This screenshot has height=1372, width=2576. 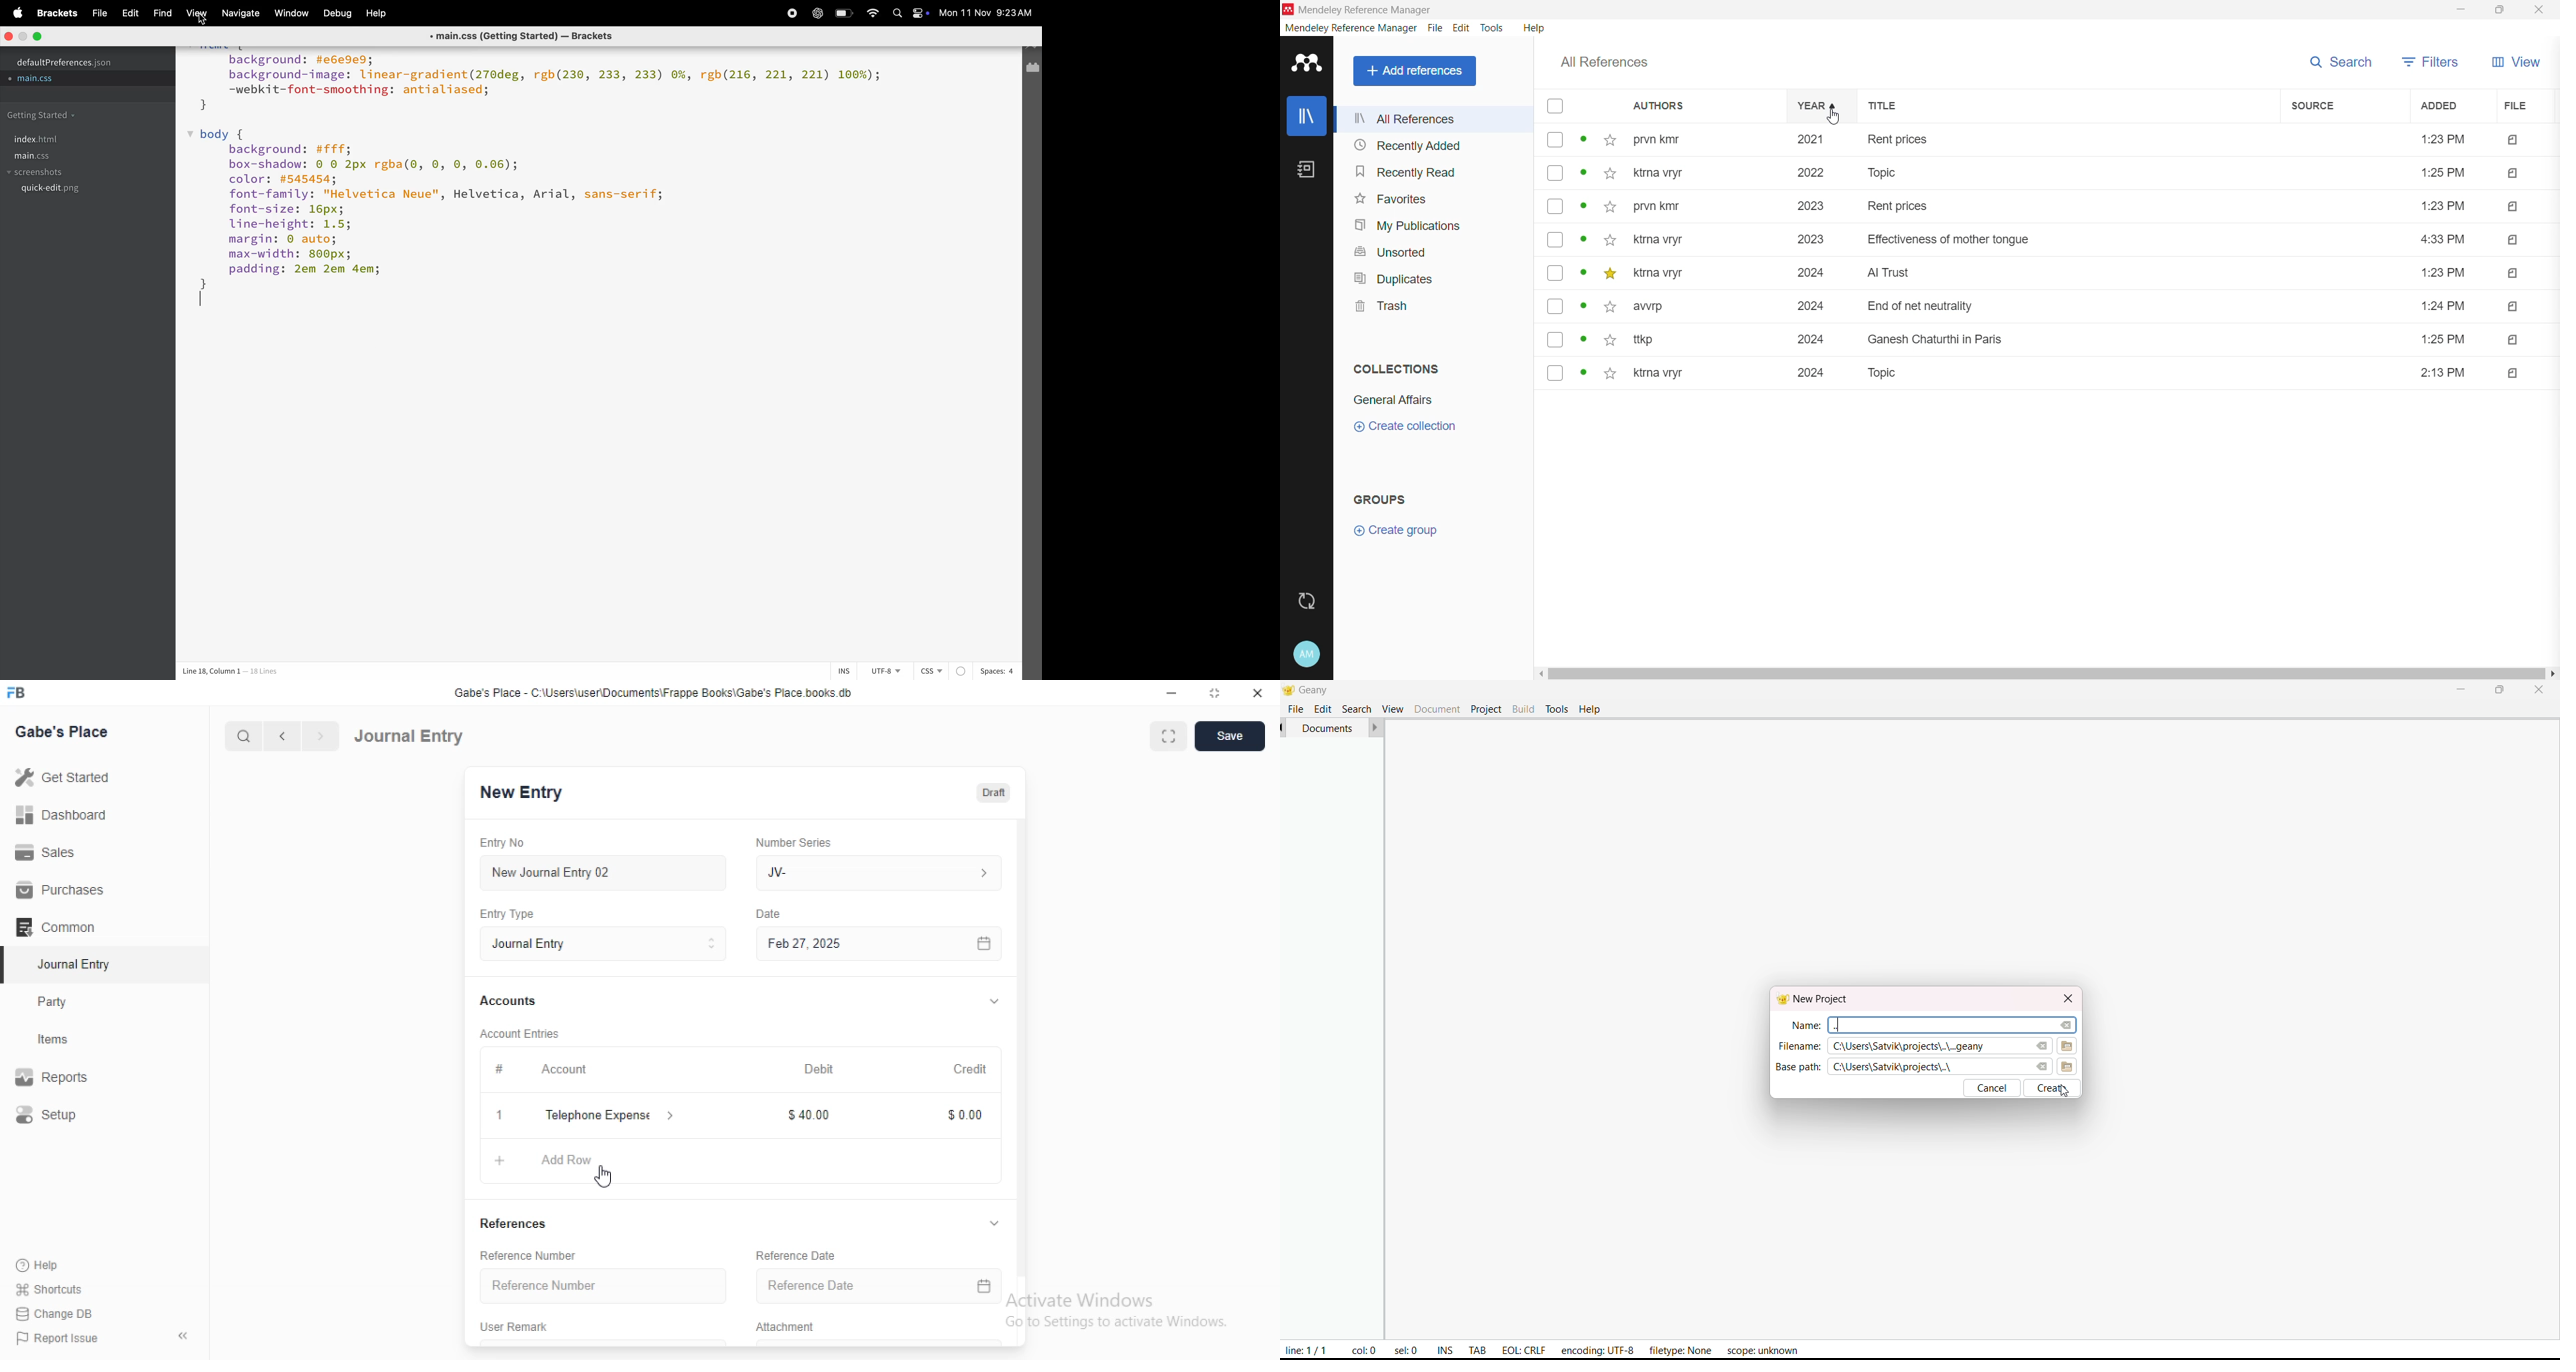 What do you see at coordinates (1259, 693) in the screenshot?
I see `Close` at bounding box center [1259, 693].